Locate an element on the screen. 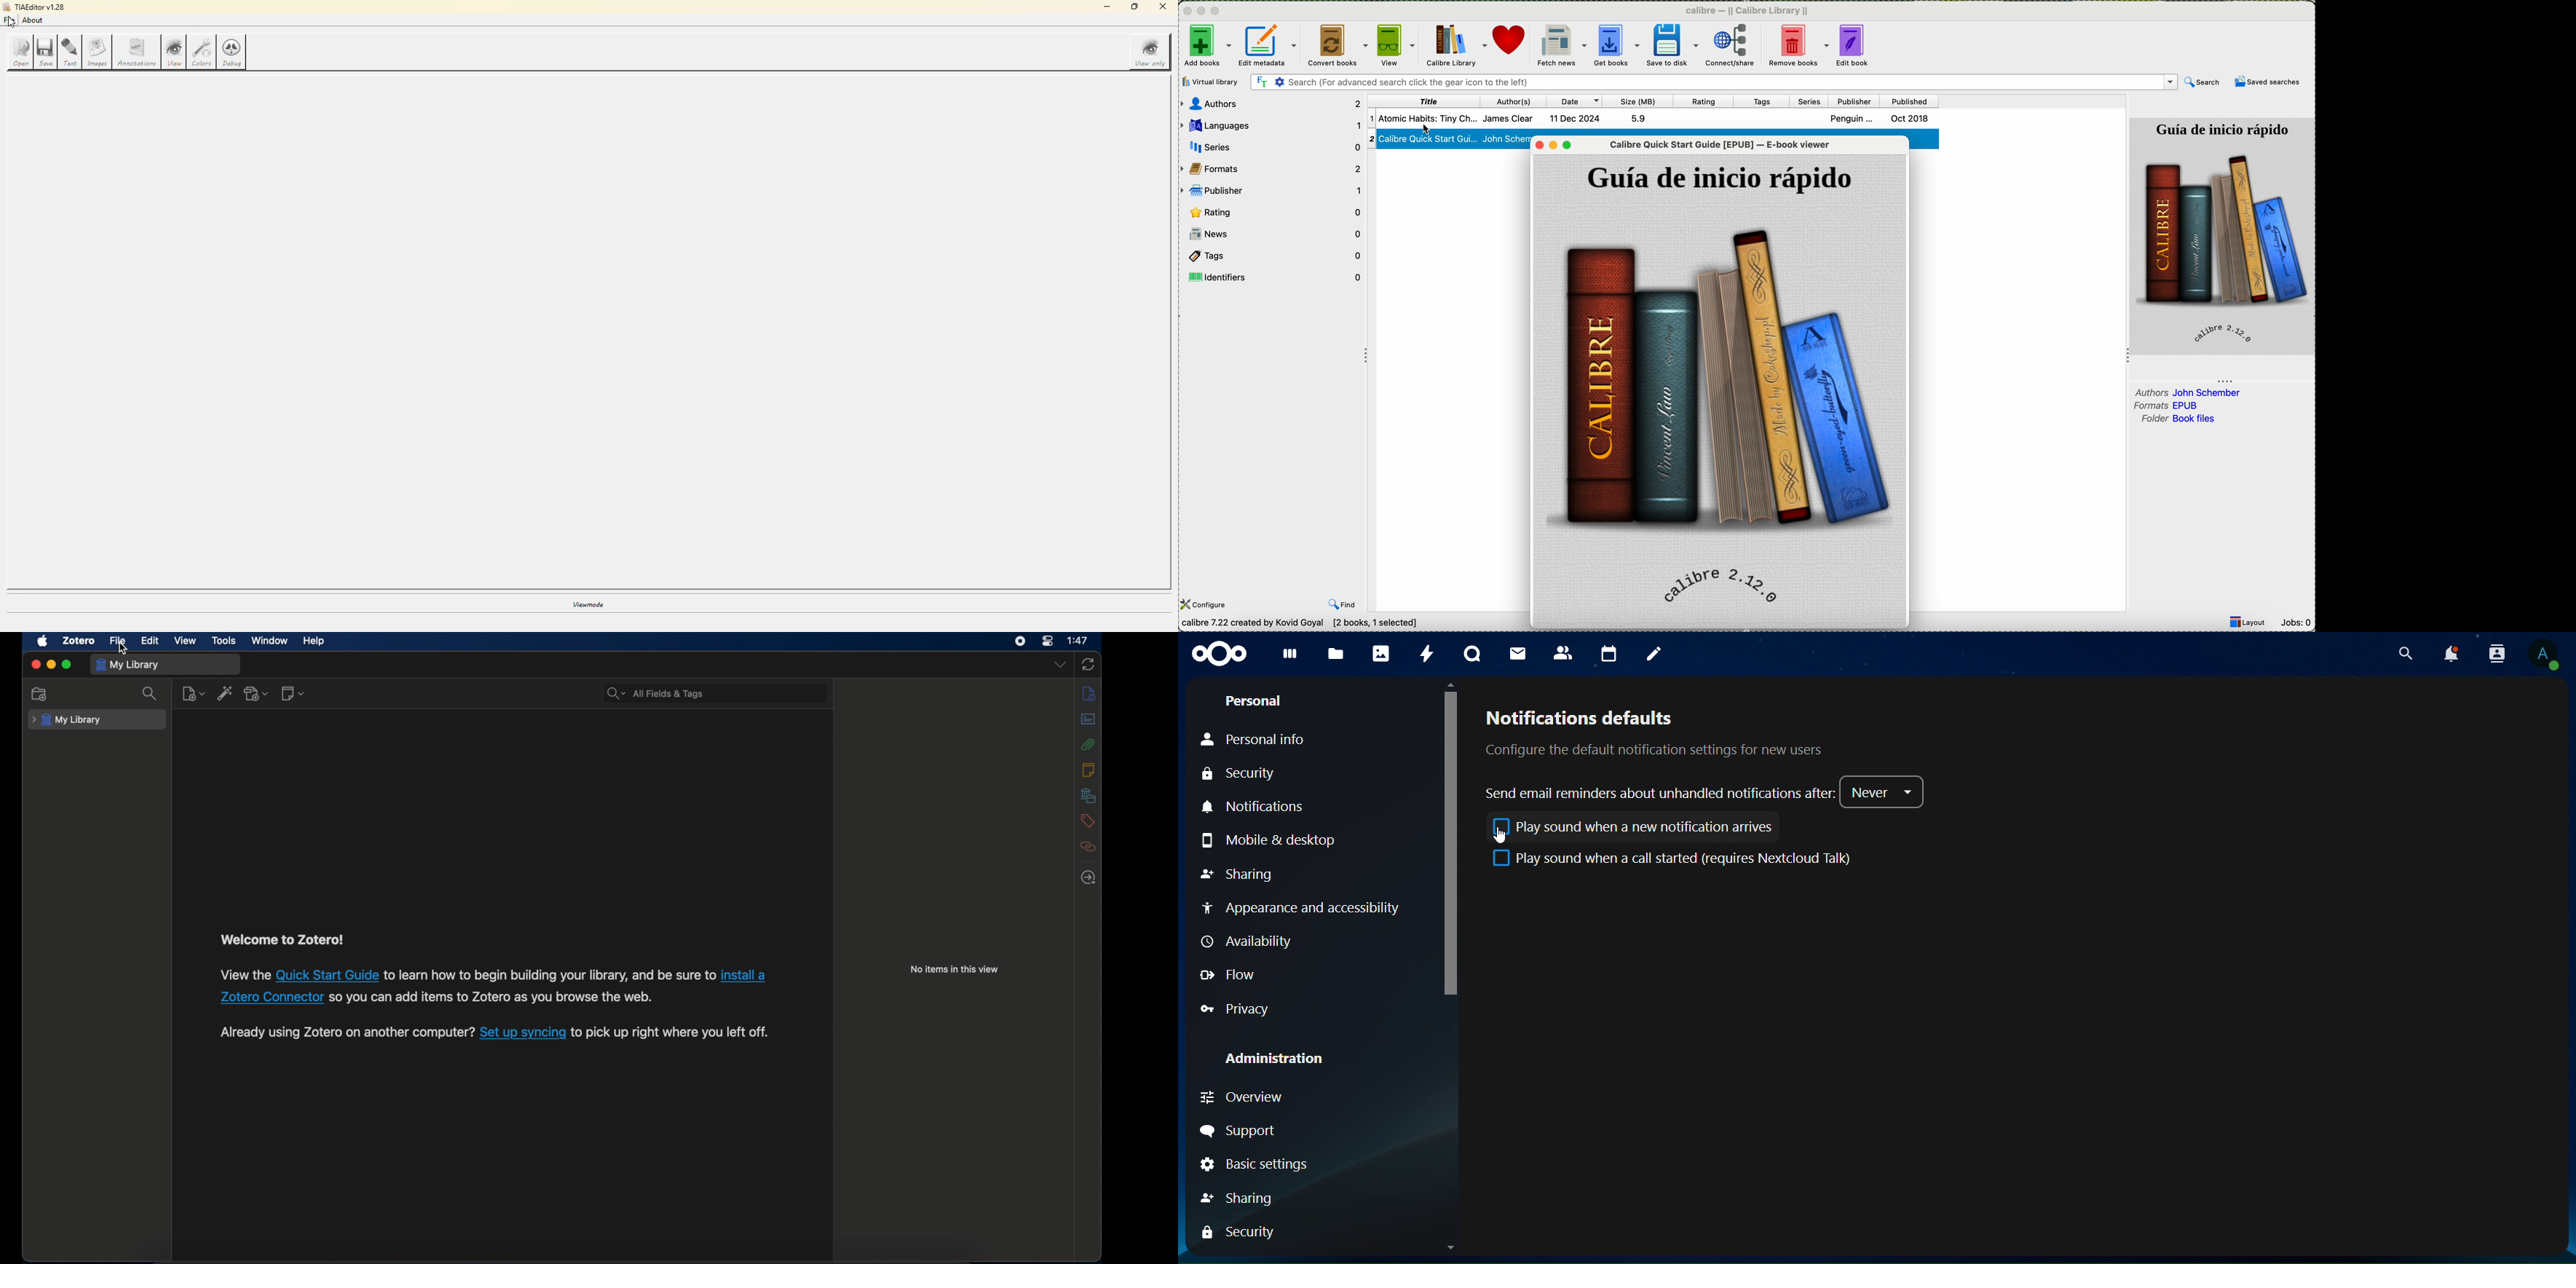 The width and height of the screenshot is (2576, 1288). book cover preview is located at coordinates (2223, 237).